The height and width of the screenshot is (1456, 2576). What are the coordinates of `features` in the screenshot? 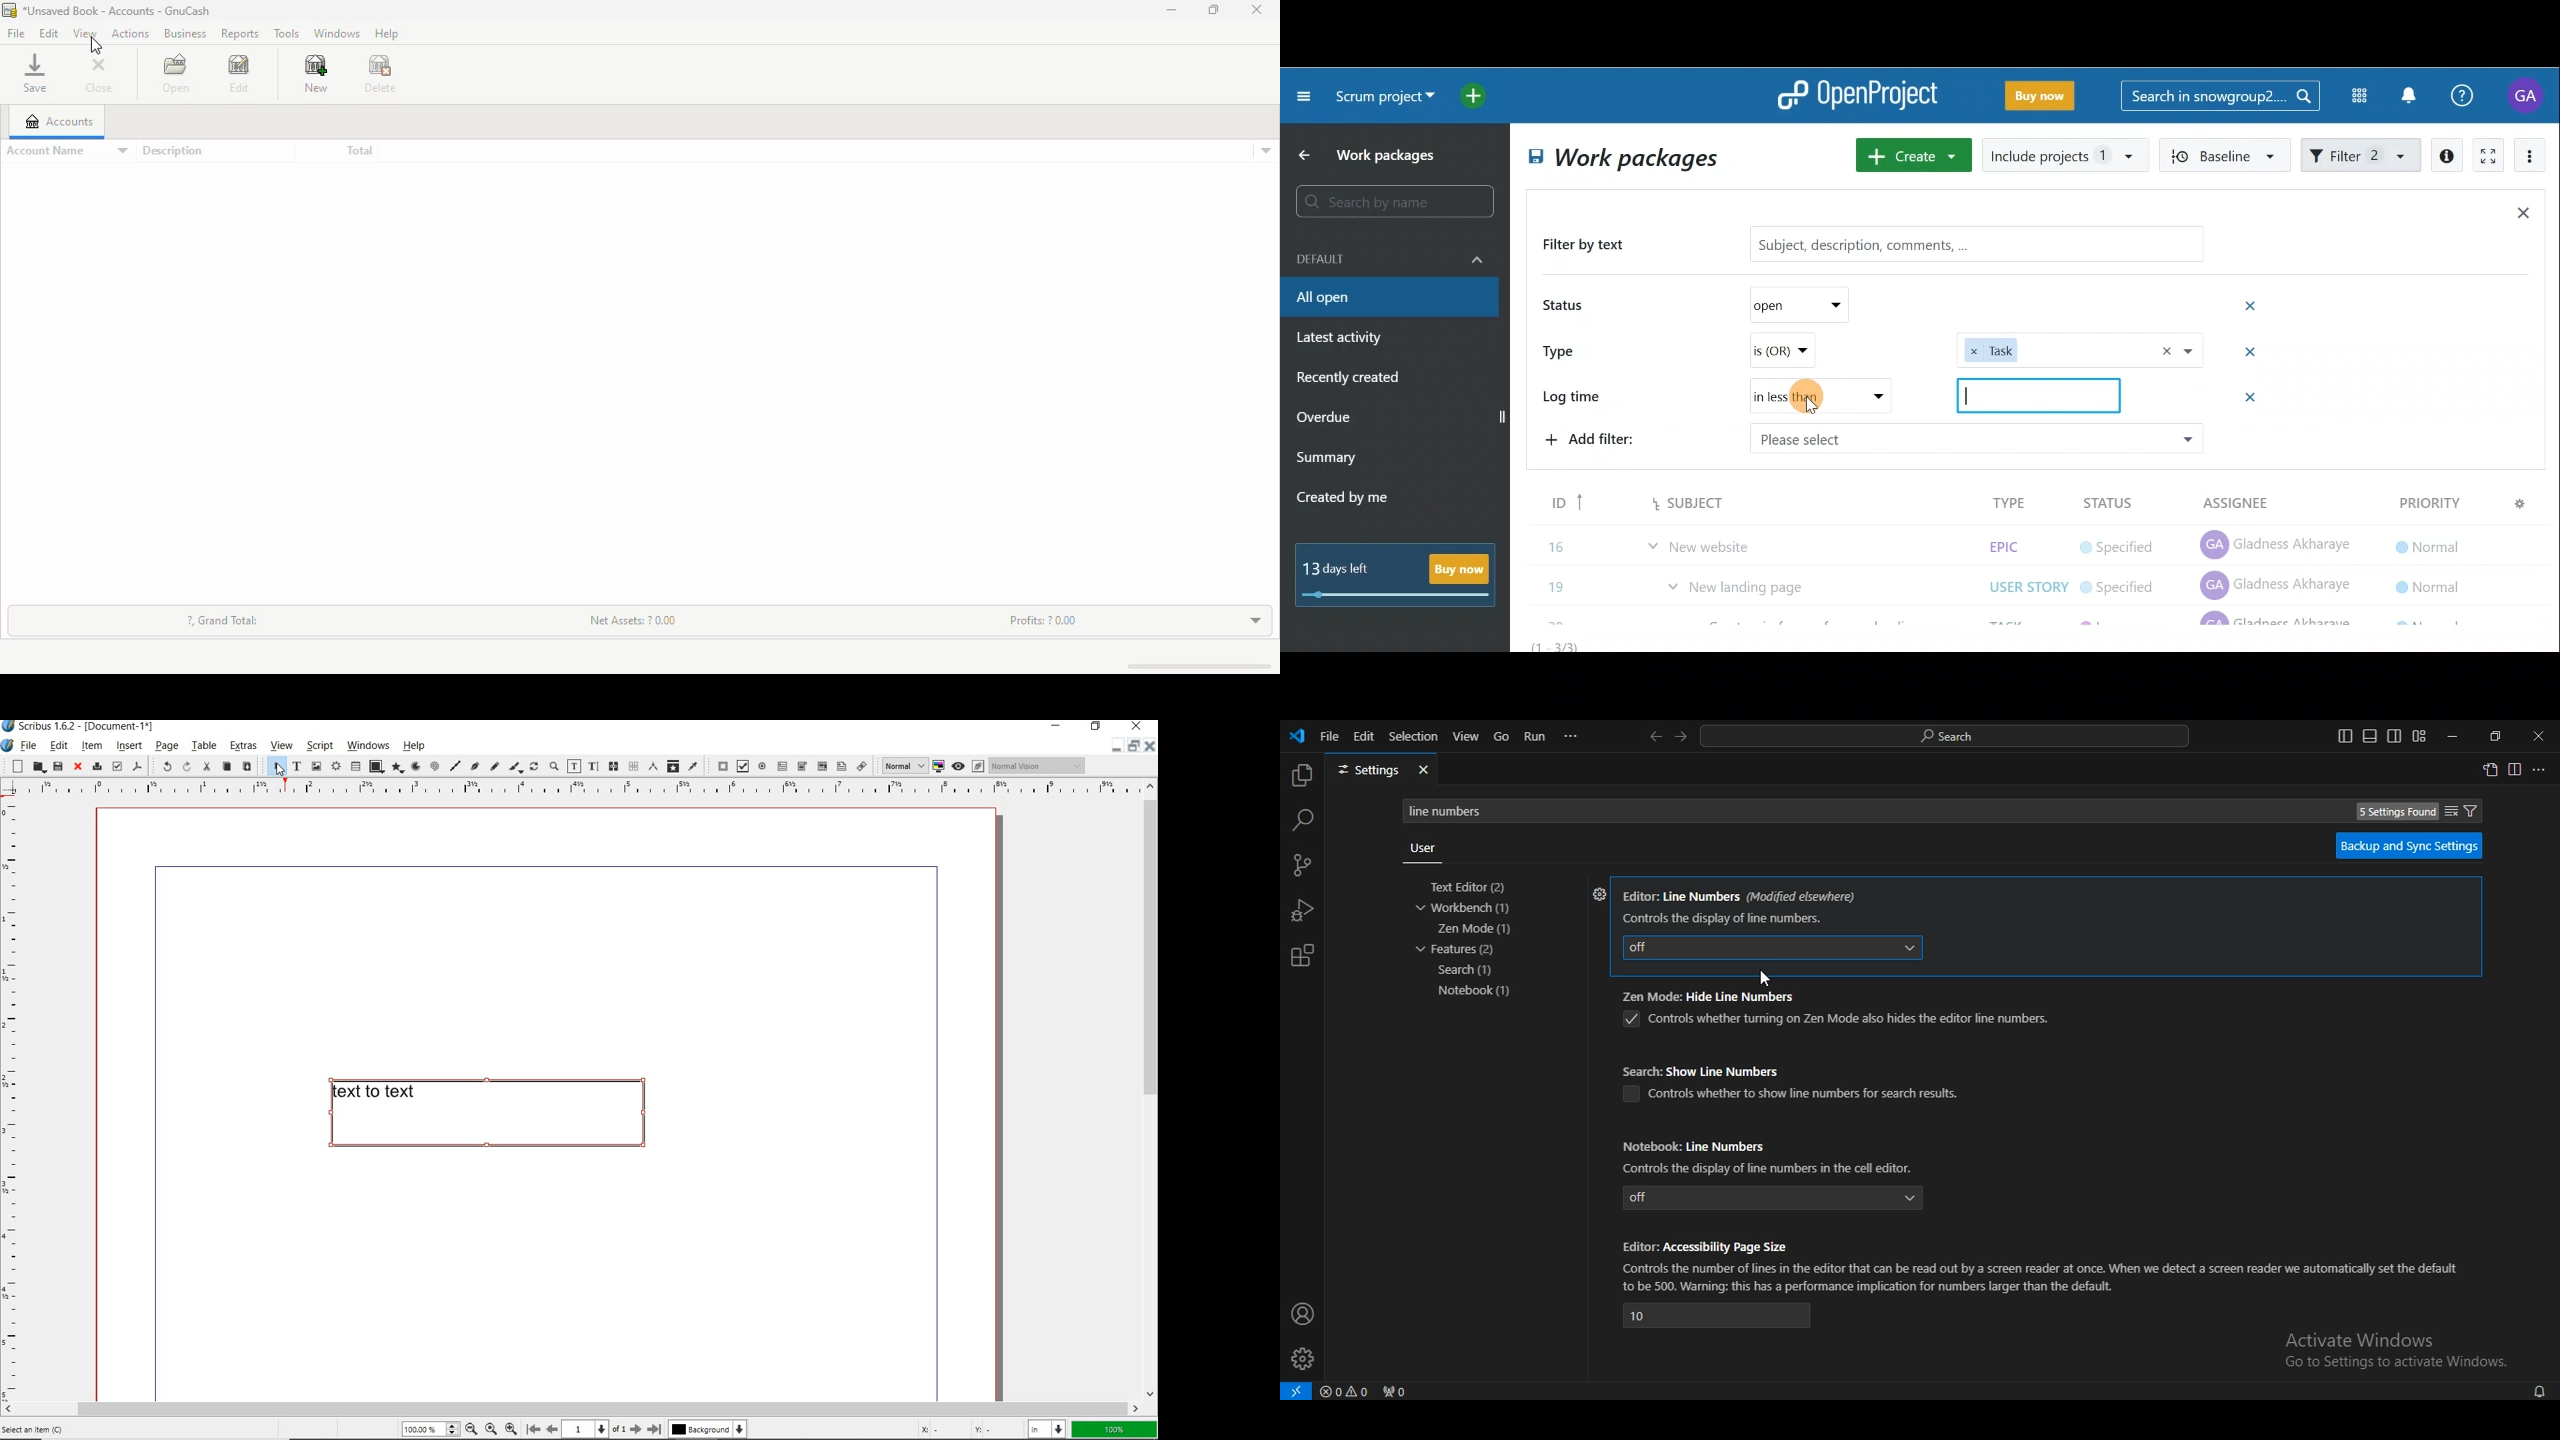 It's located at (1455, 950).